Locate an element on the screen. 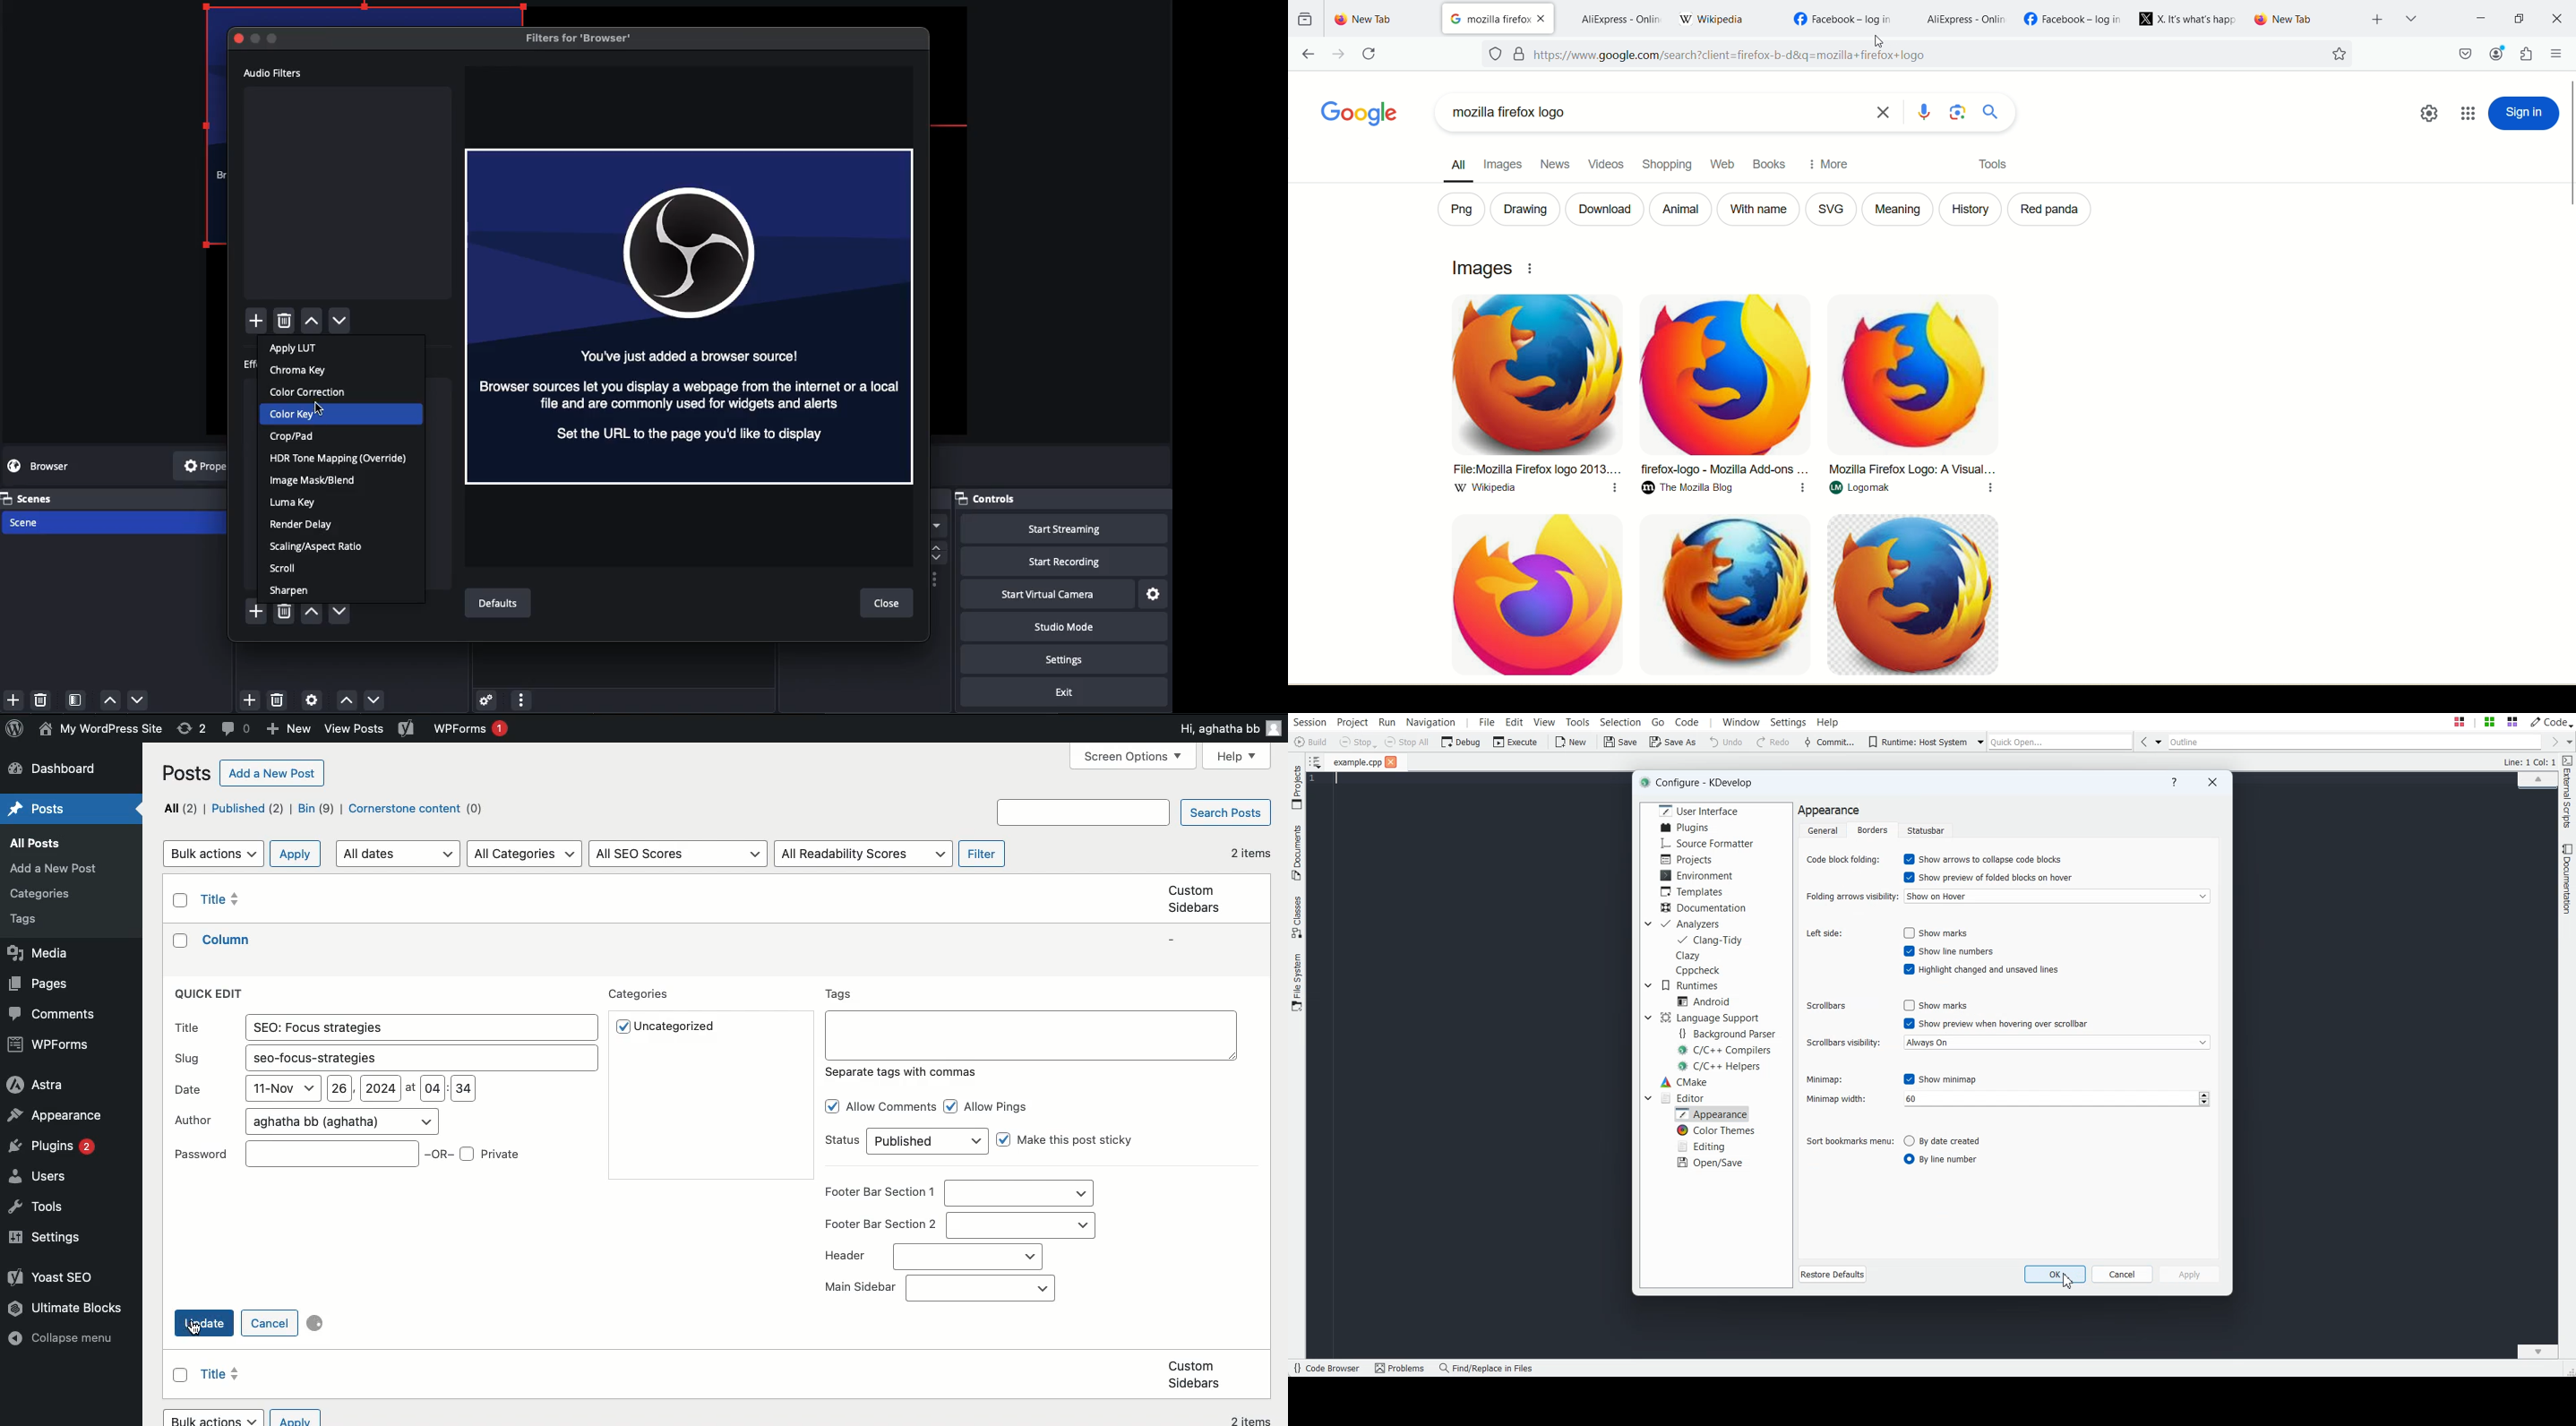  image is located at coordinates (1913, 374).